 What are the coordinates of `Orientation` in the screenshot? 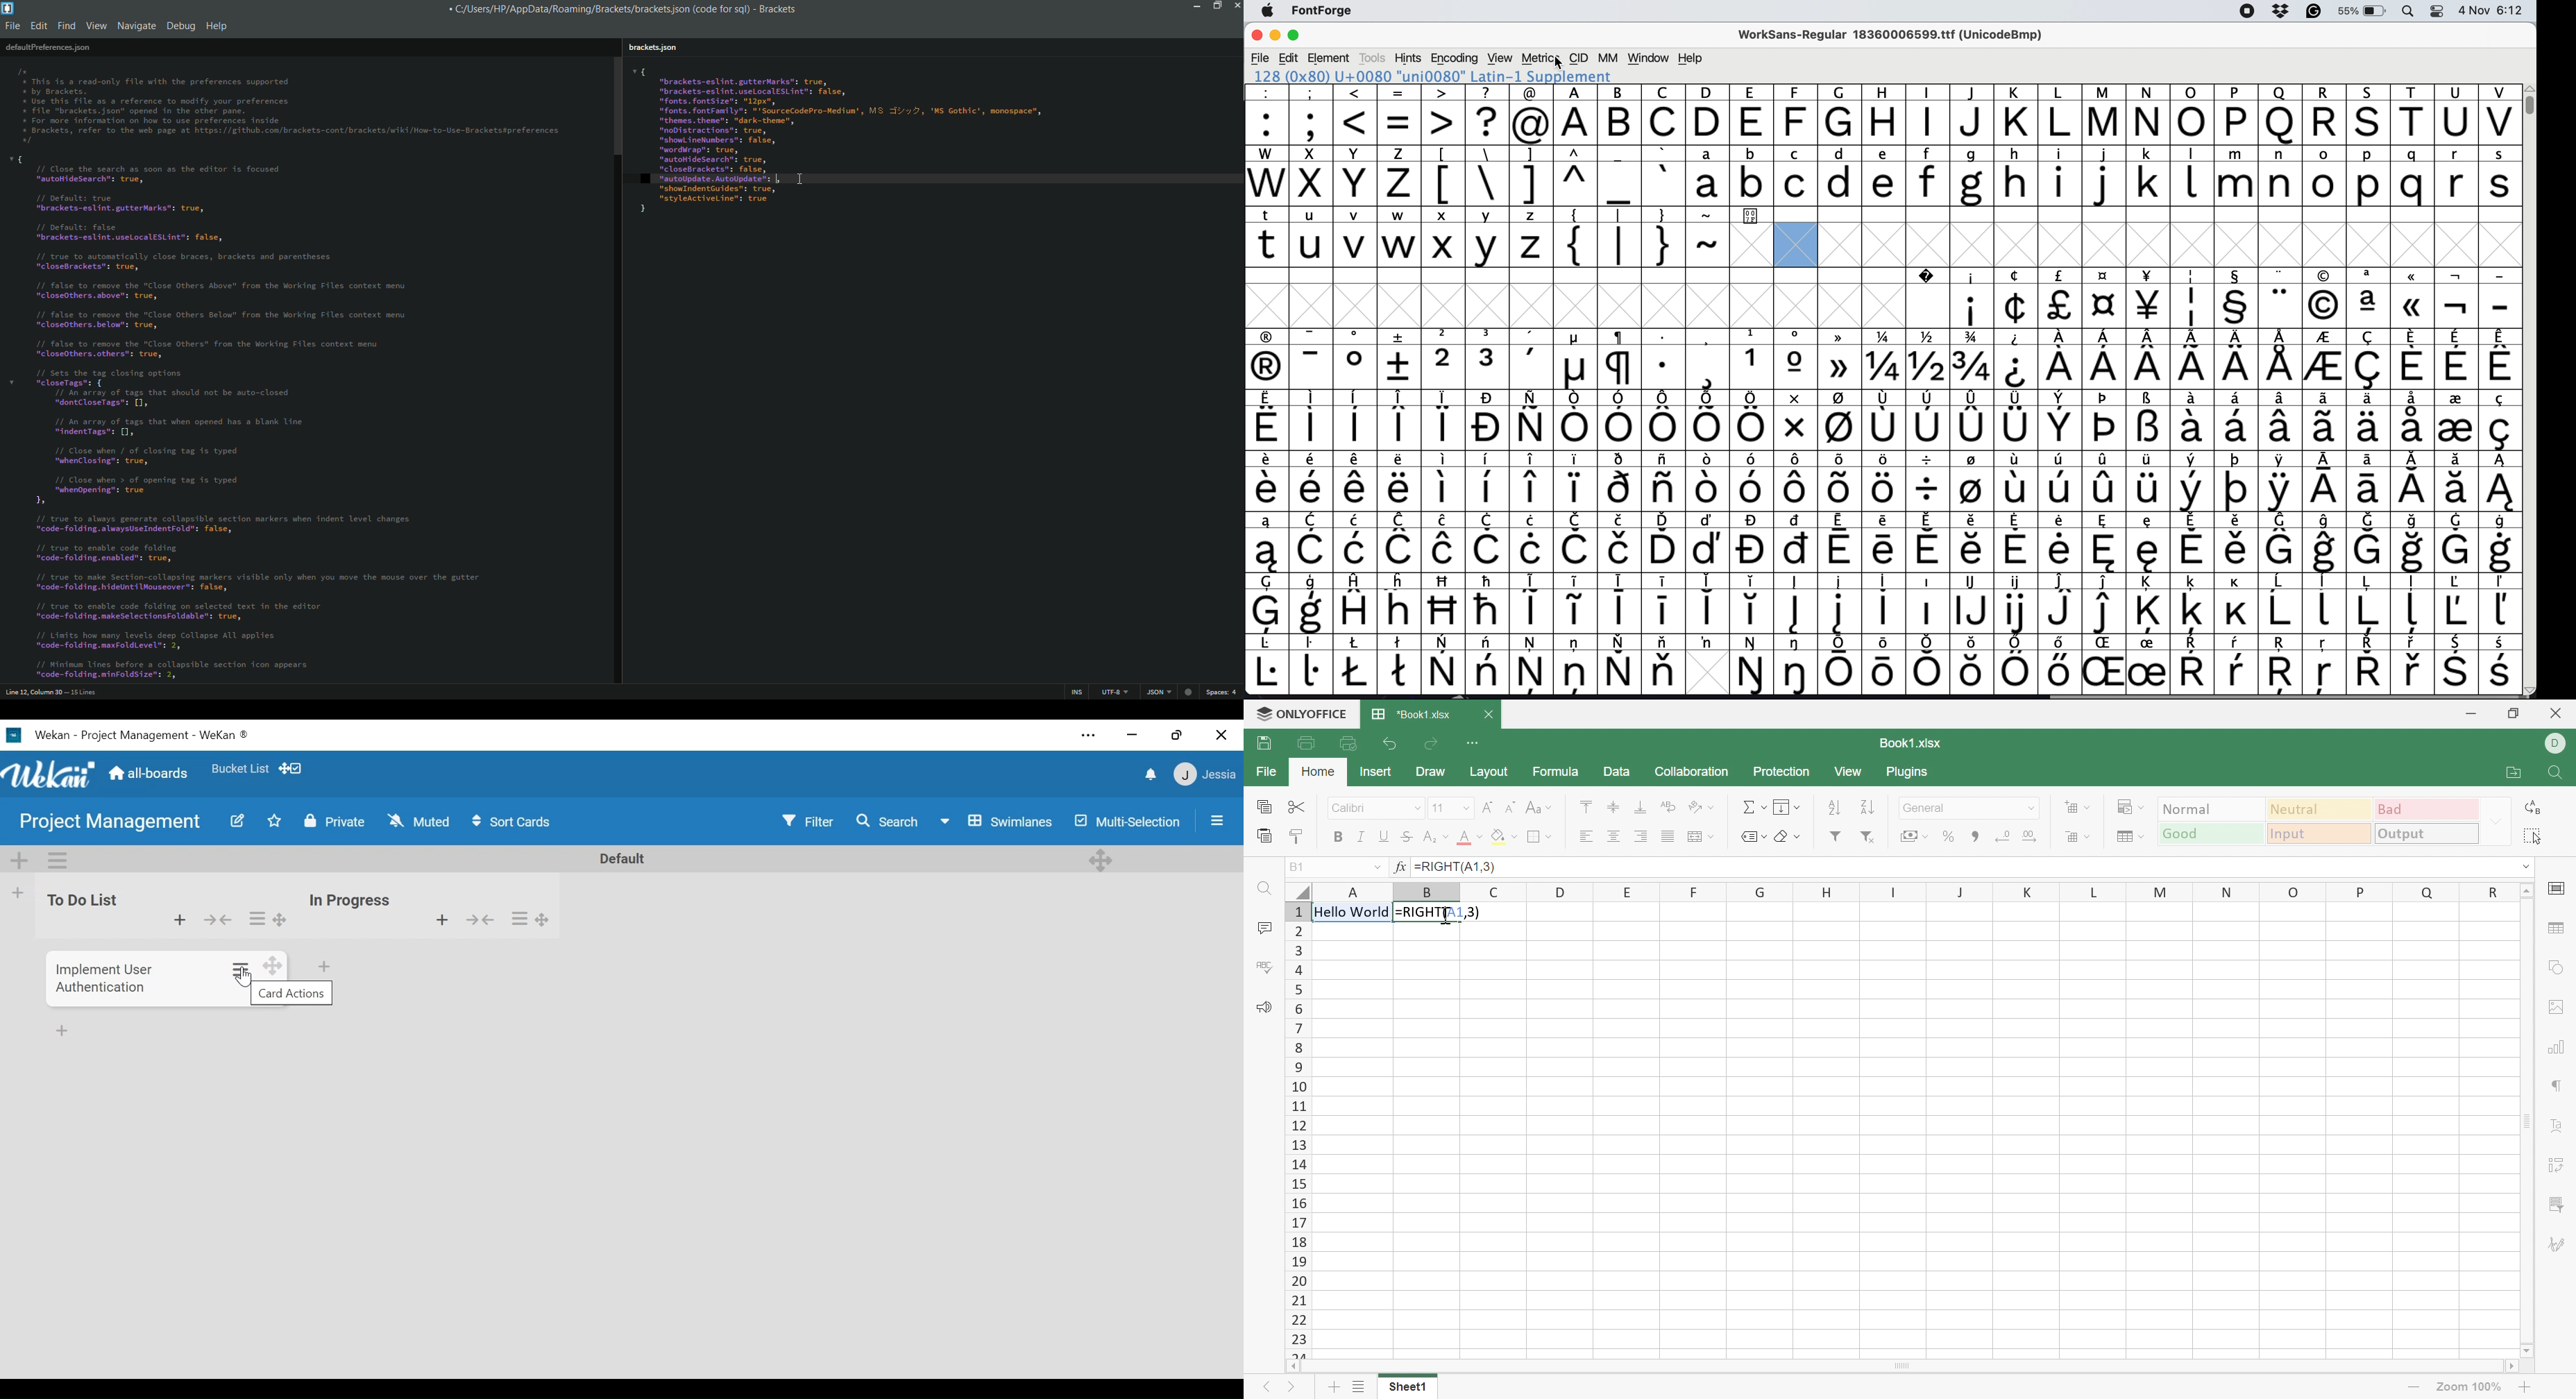 It's located at (1697, 807).